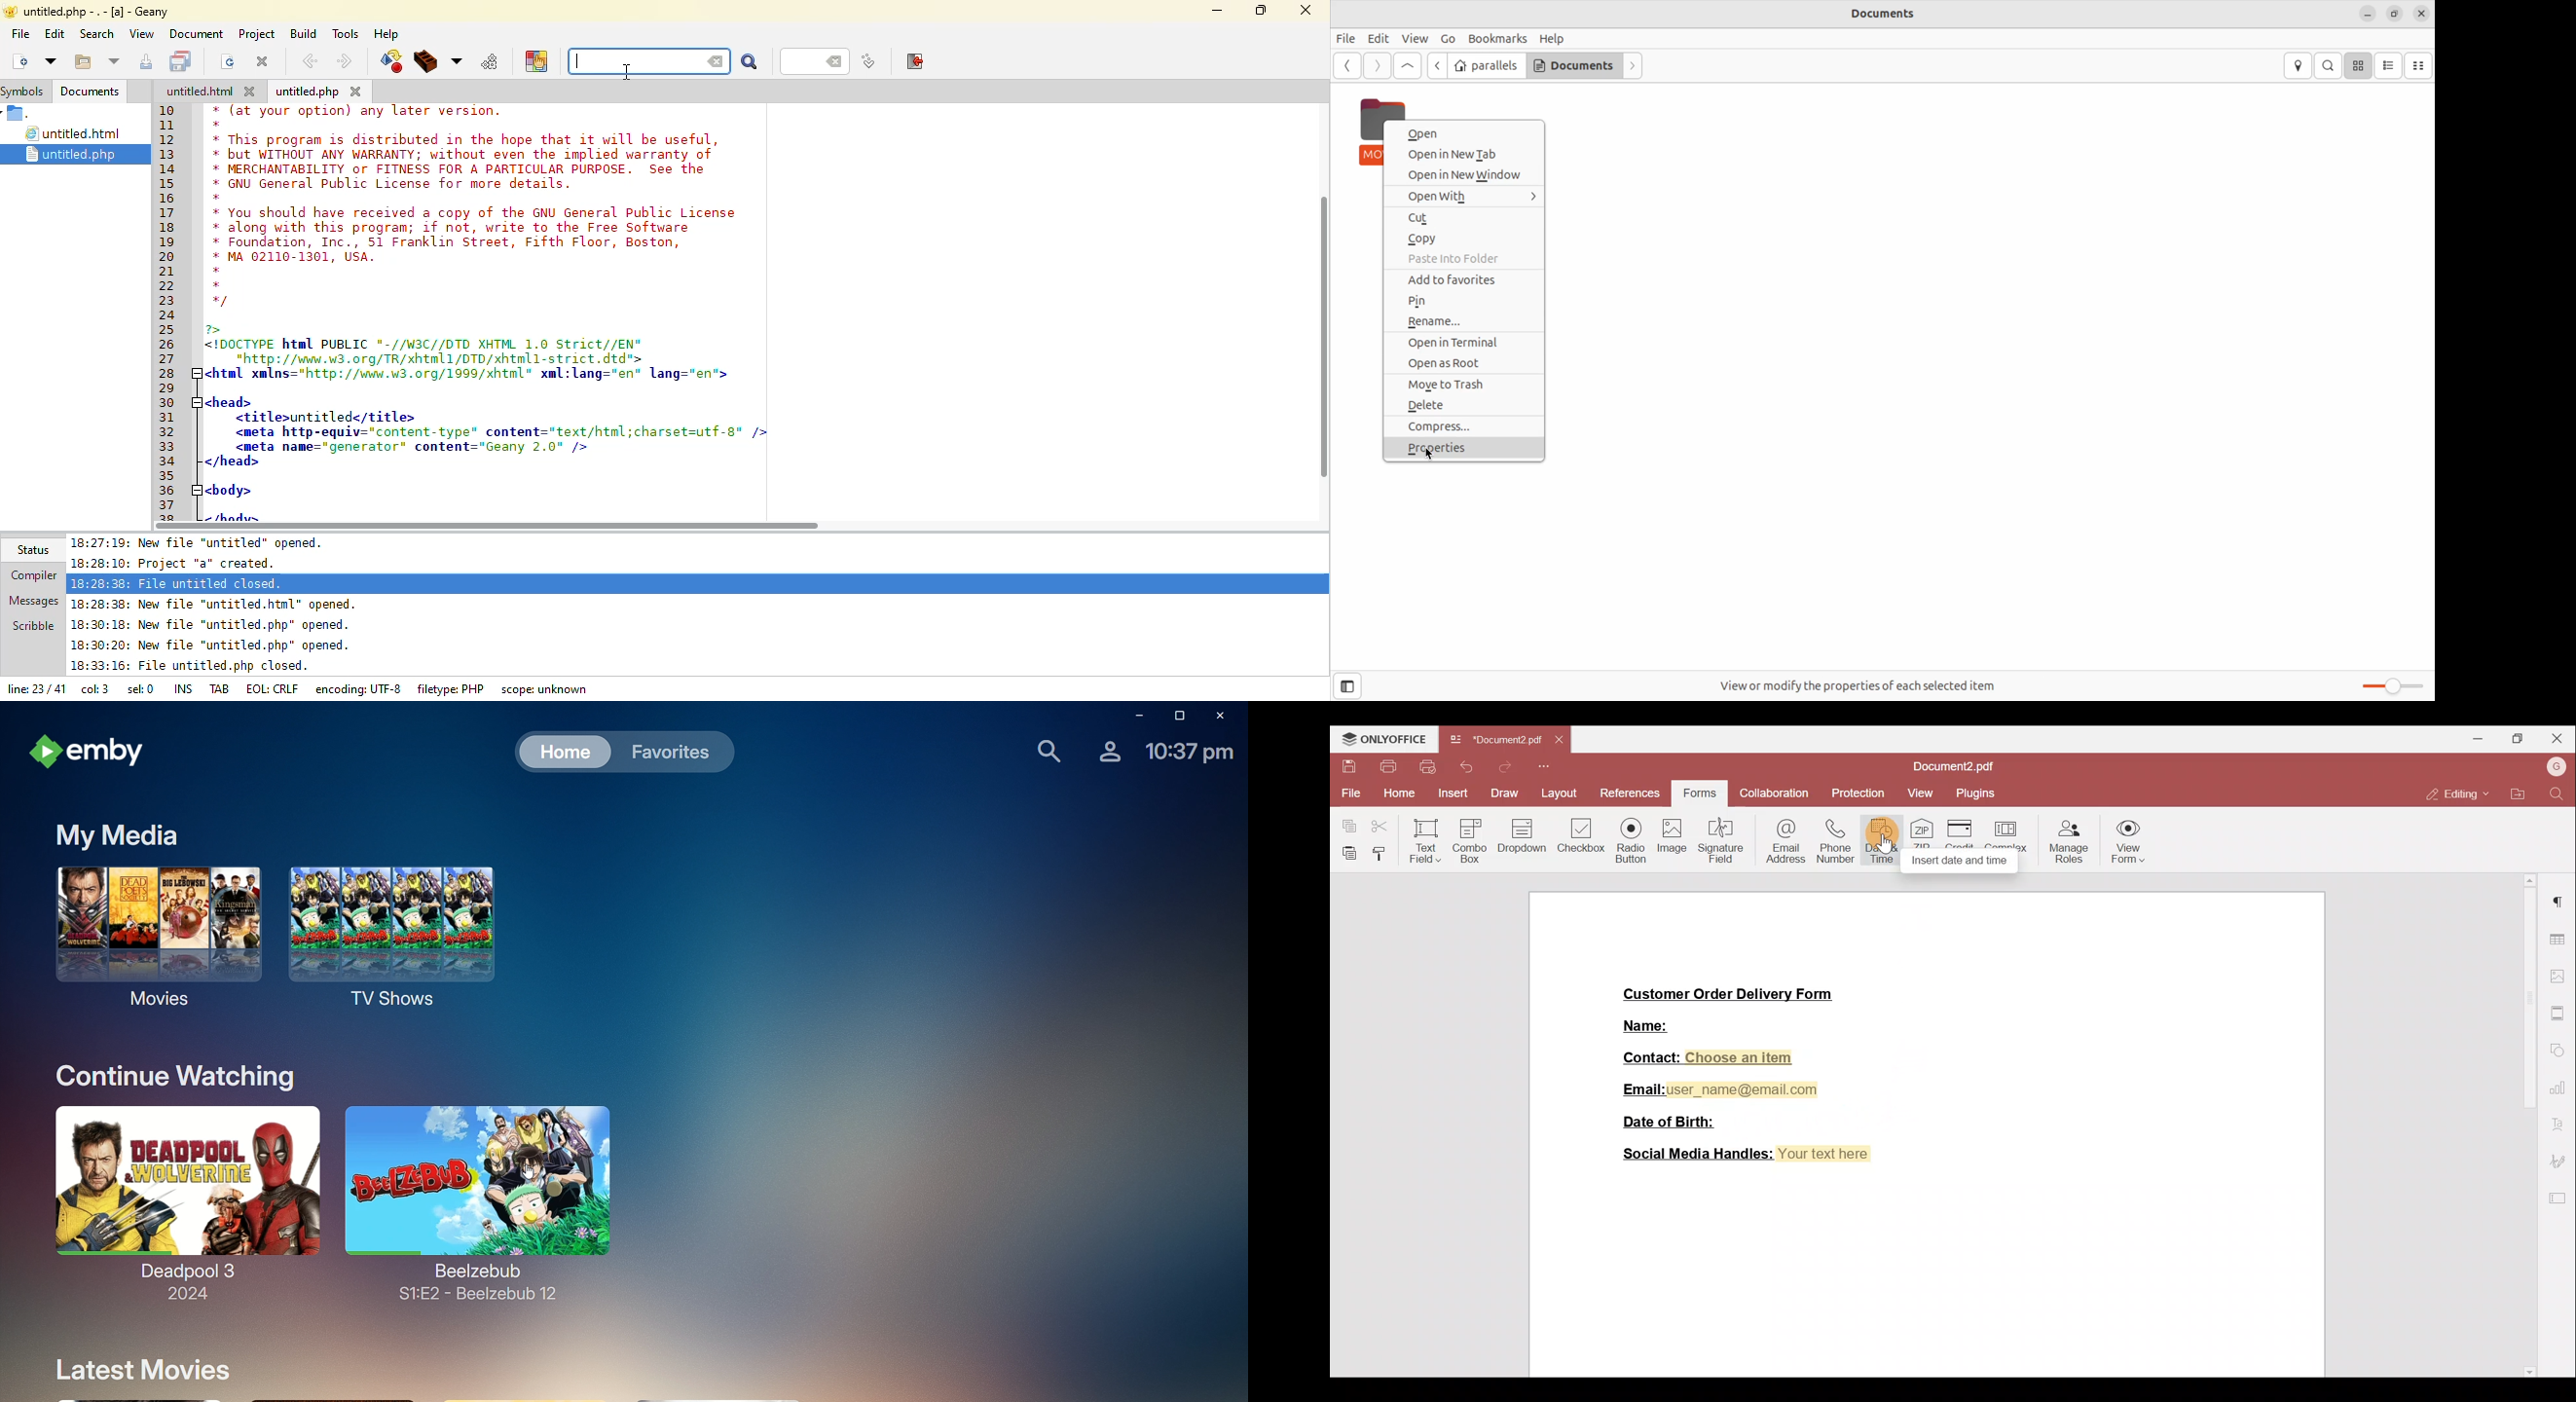 The image size is (2576, 1428). I want to click on Draw, so click(1503, 793).